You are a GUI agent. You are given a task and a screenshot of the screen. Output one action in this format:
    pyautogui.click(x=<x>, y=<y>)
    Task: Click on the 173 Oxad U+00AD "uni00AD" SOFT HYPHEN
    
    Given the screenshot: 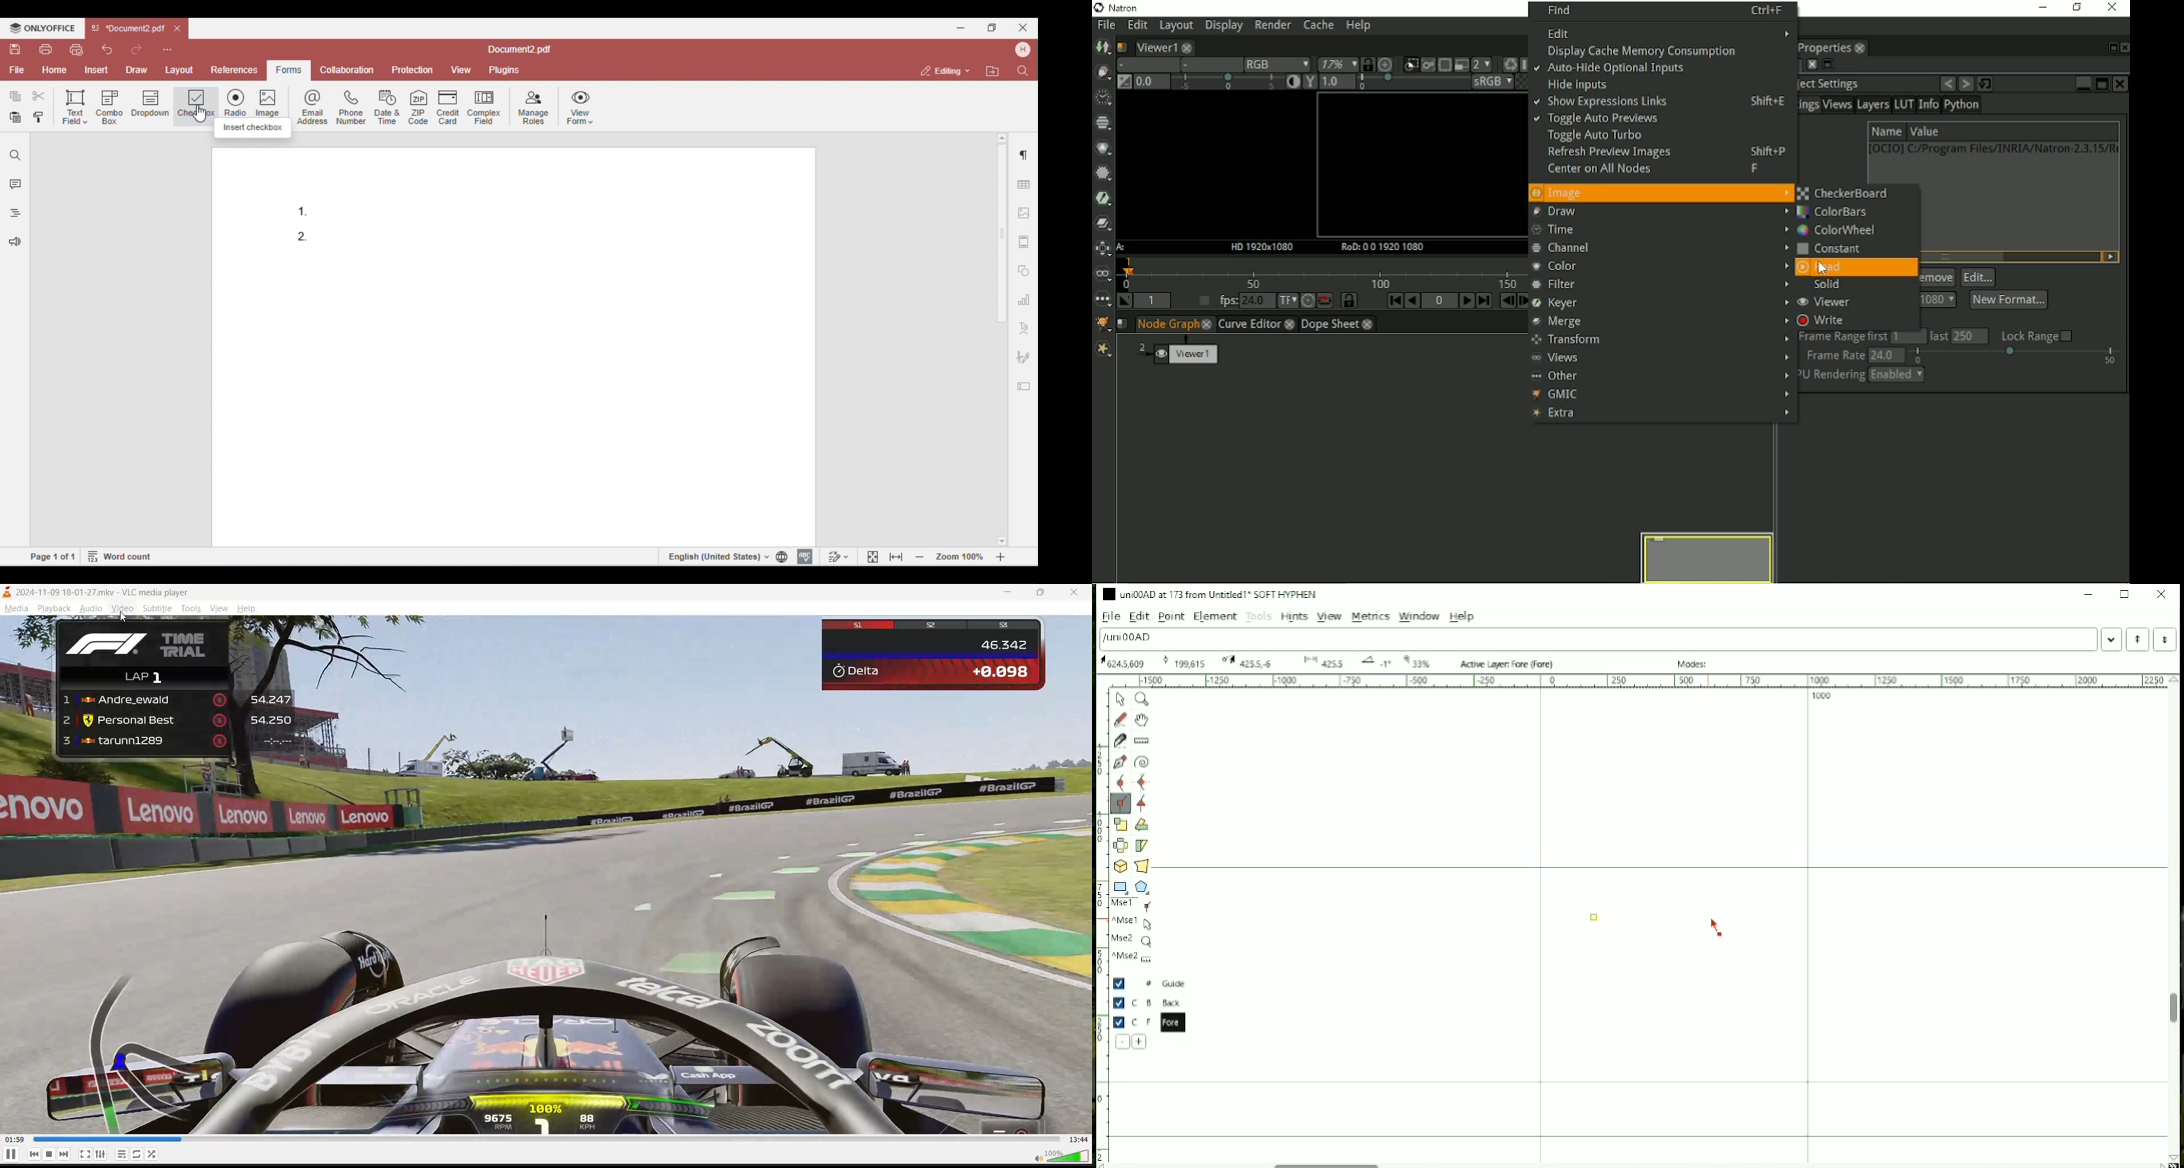 What is the action you would take?
    pyautogui.click(x=1416, y=661)
    